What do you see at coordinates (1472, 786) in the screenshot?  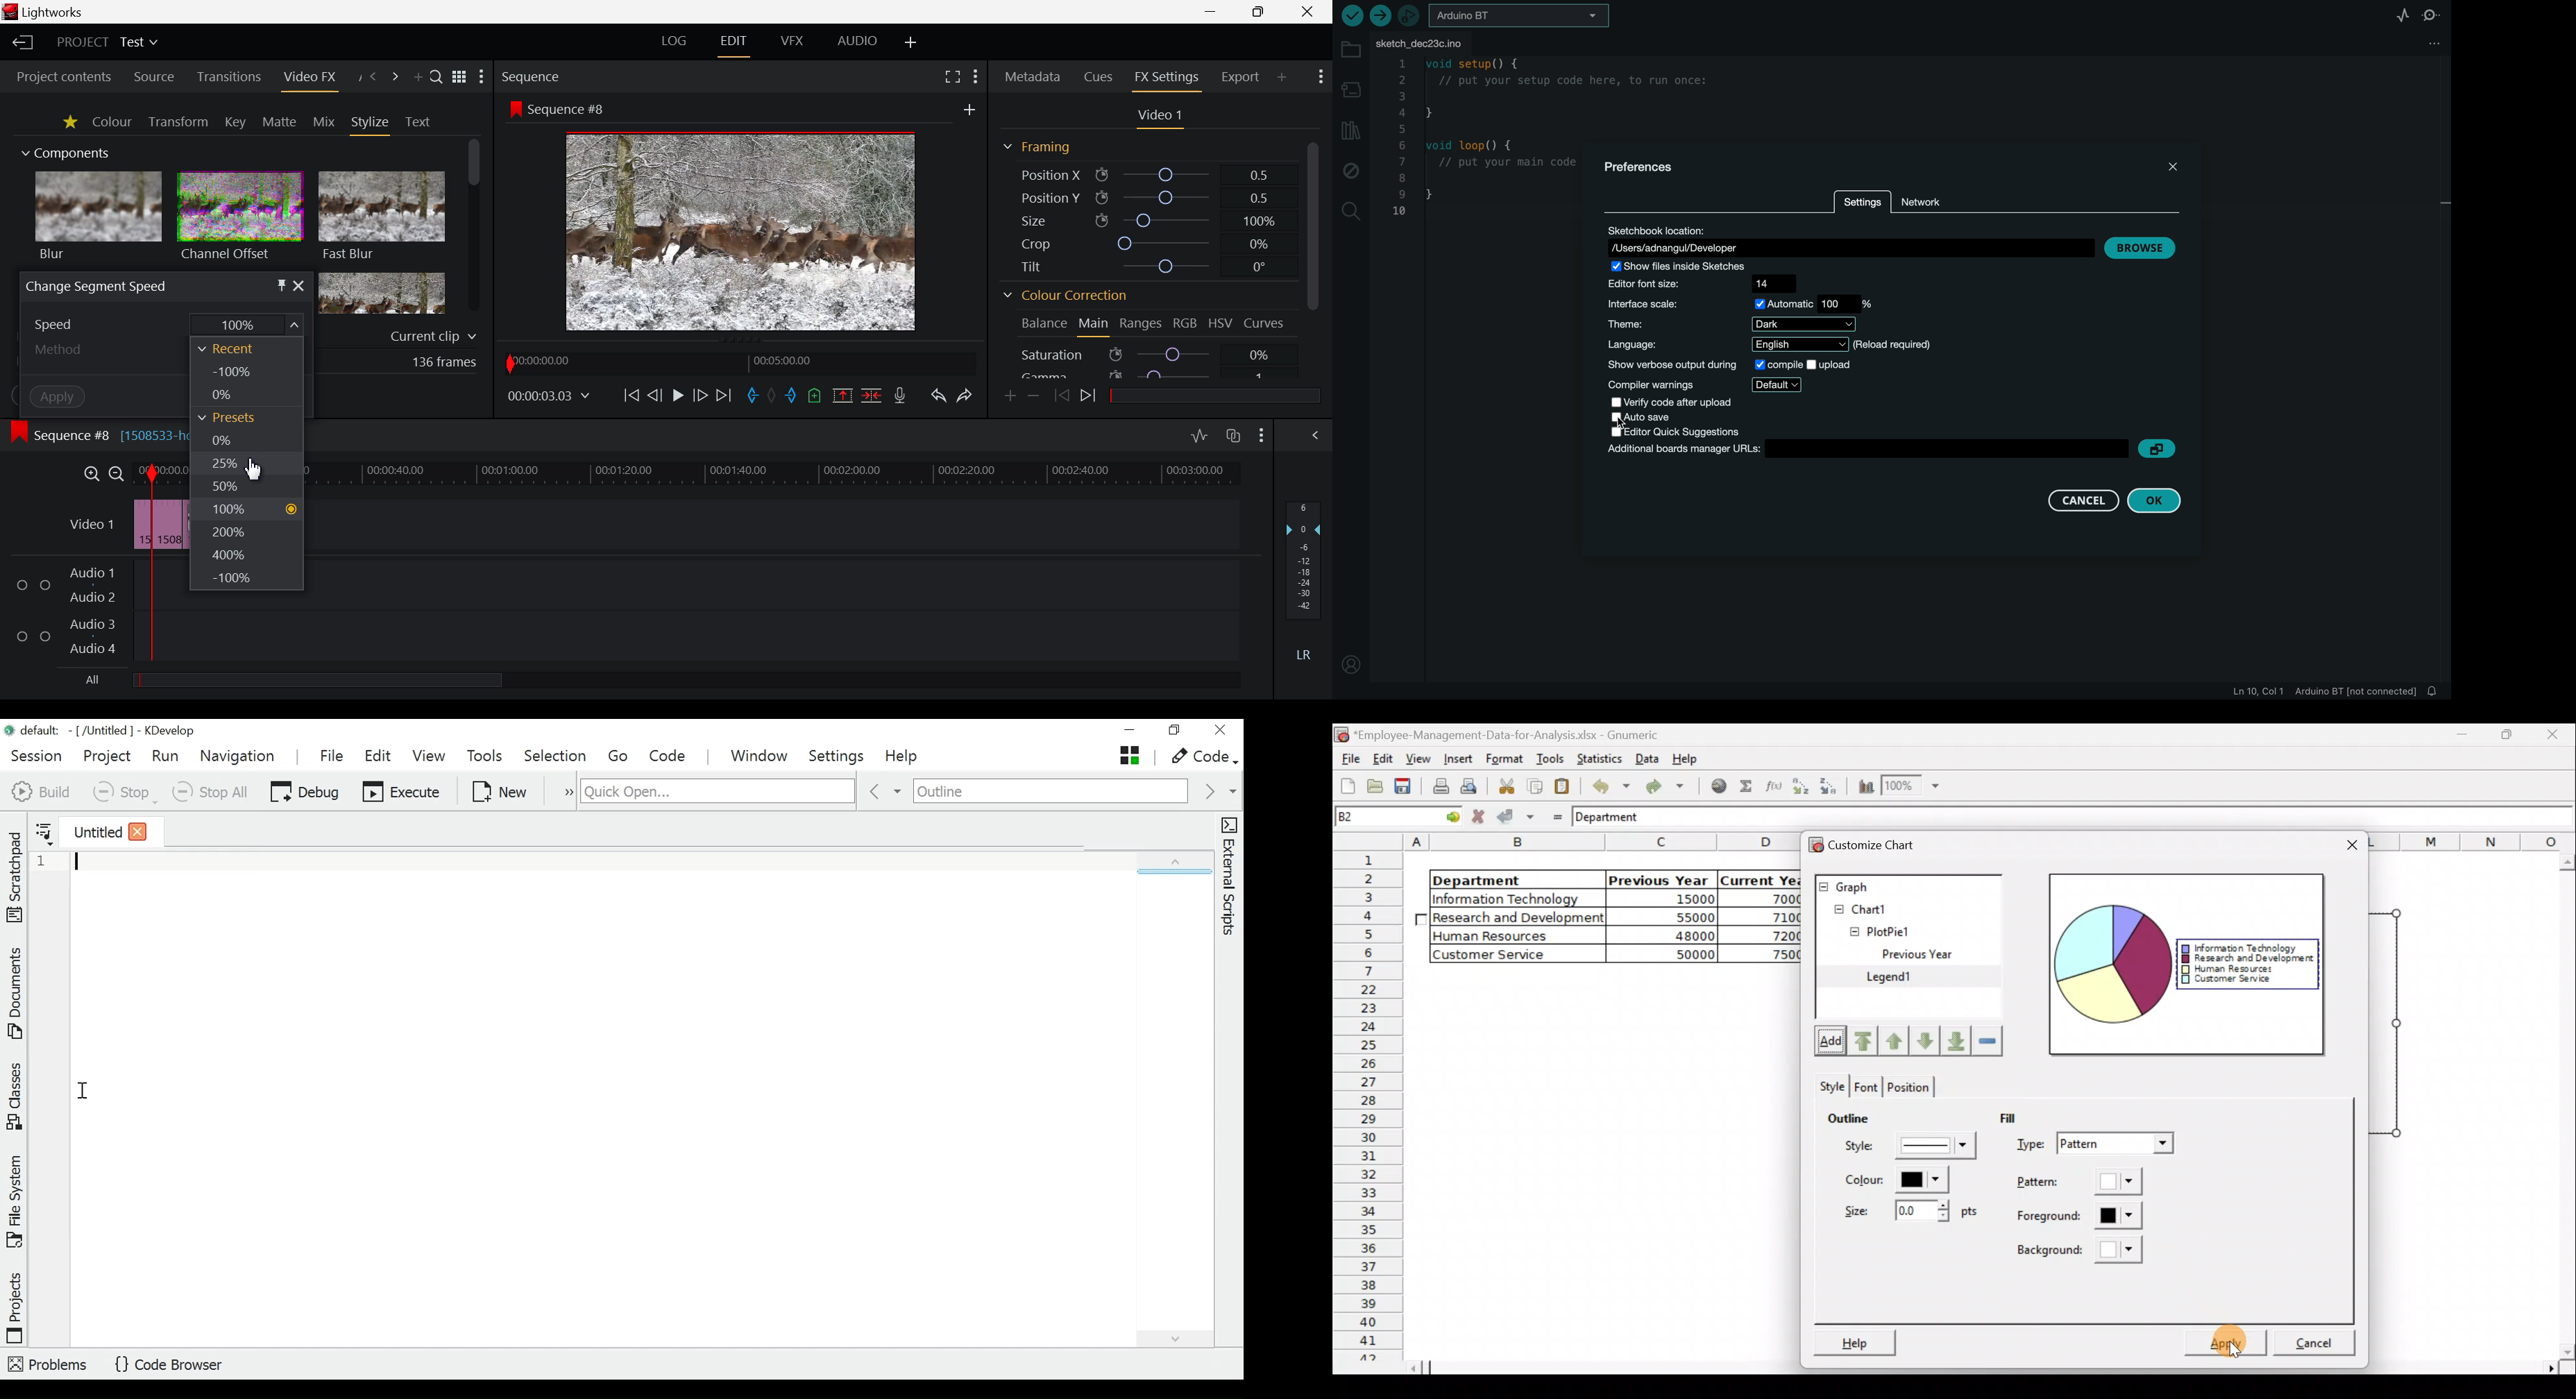 I see `Print preview` at bounding box center [1472, 786].